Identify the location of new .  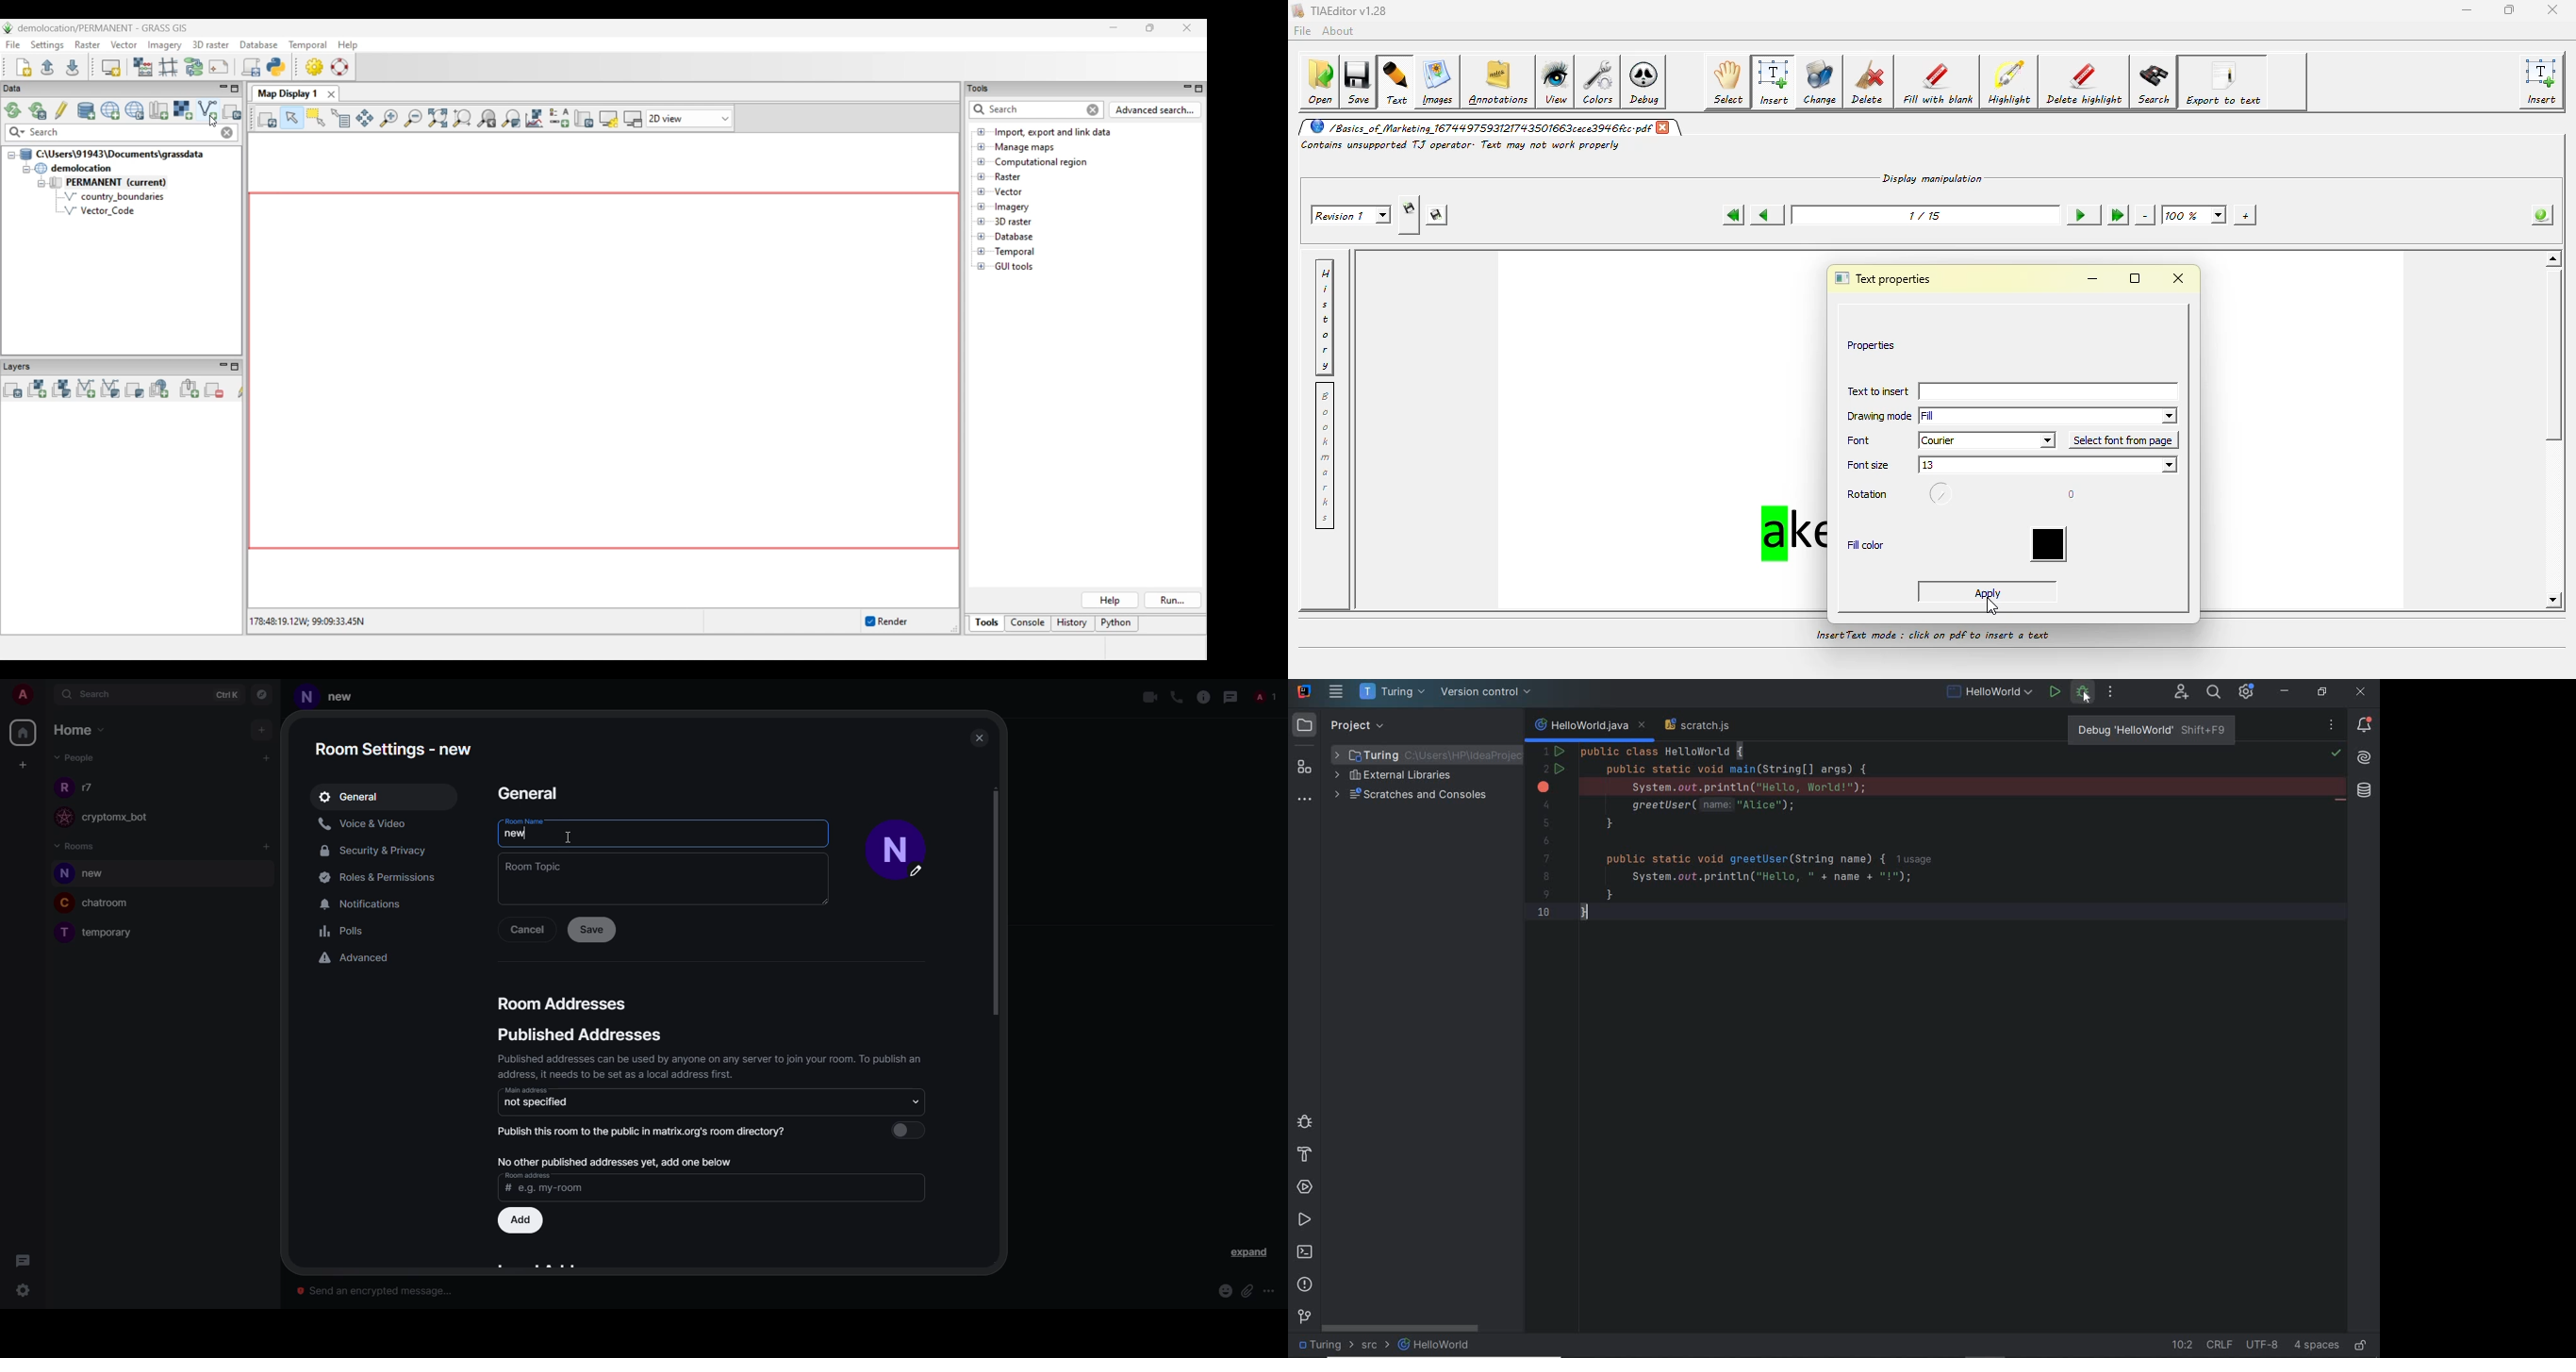
(347, 696).